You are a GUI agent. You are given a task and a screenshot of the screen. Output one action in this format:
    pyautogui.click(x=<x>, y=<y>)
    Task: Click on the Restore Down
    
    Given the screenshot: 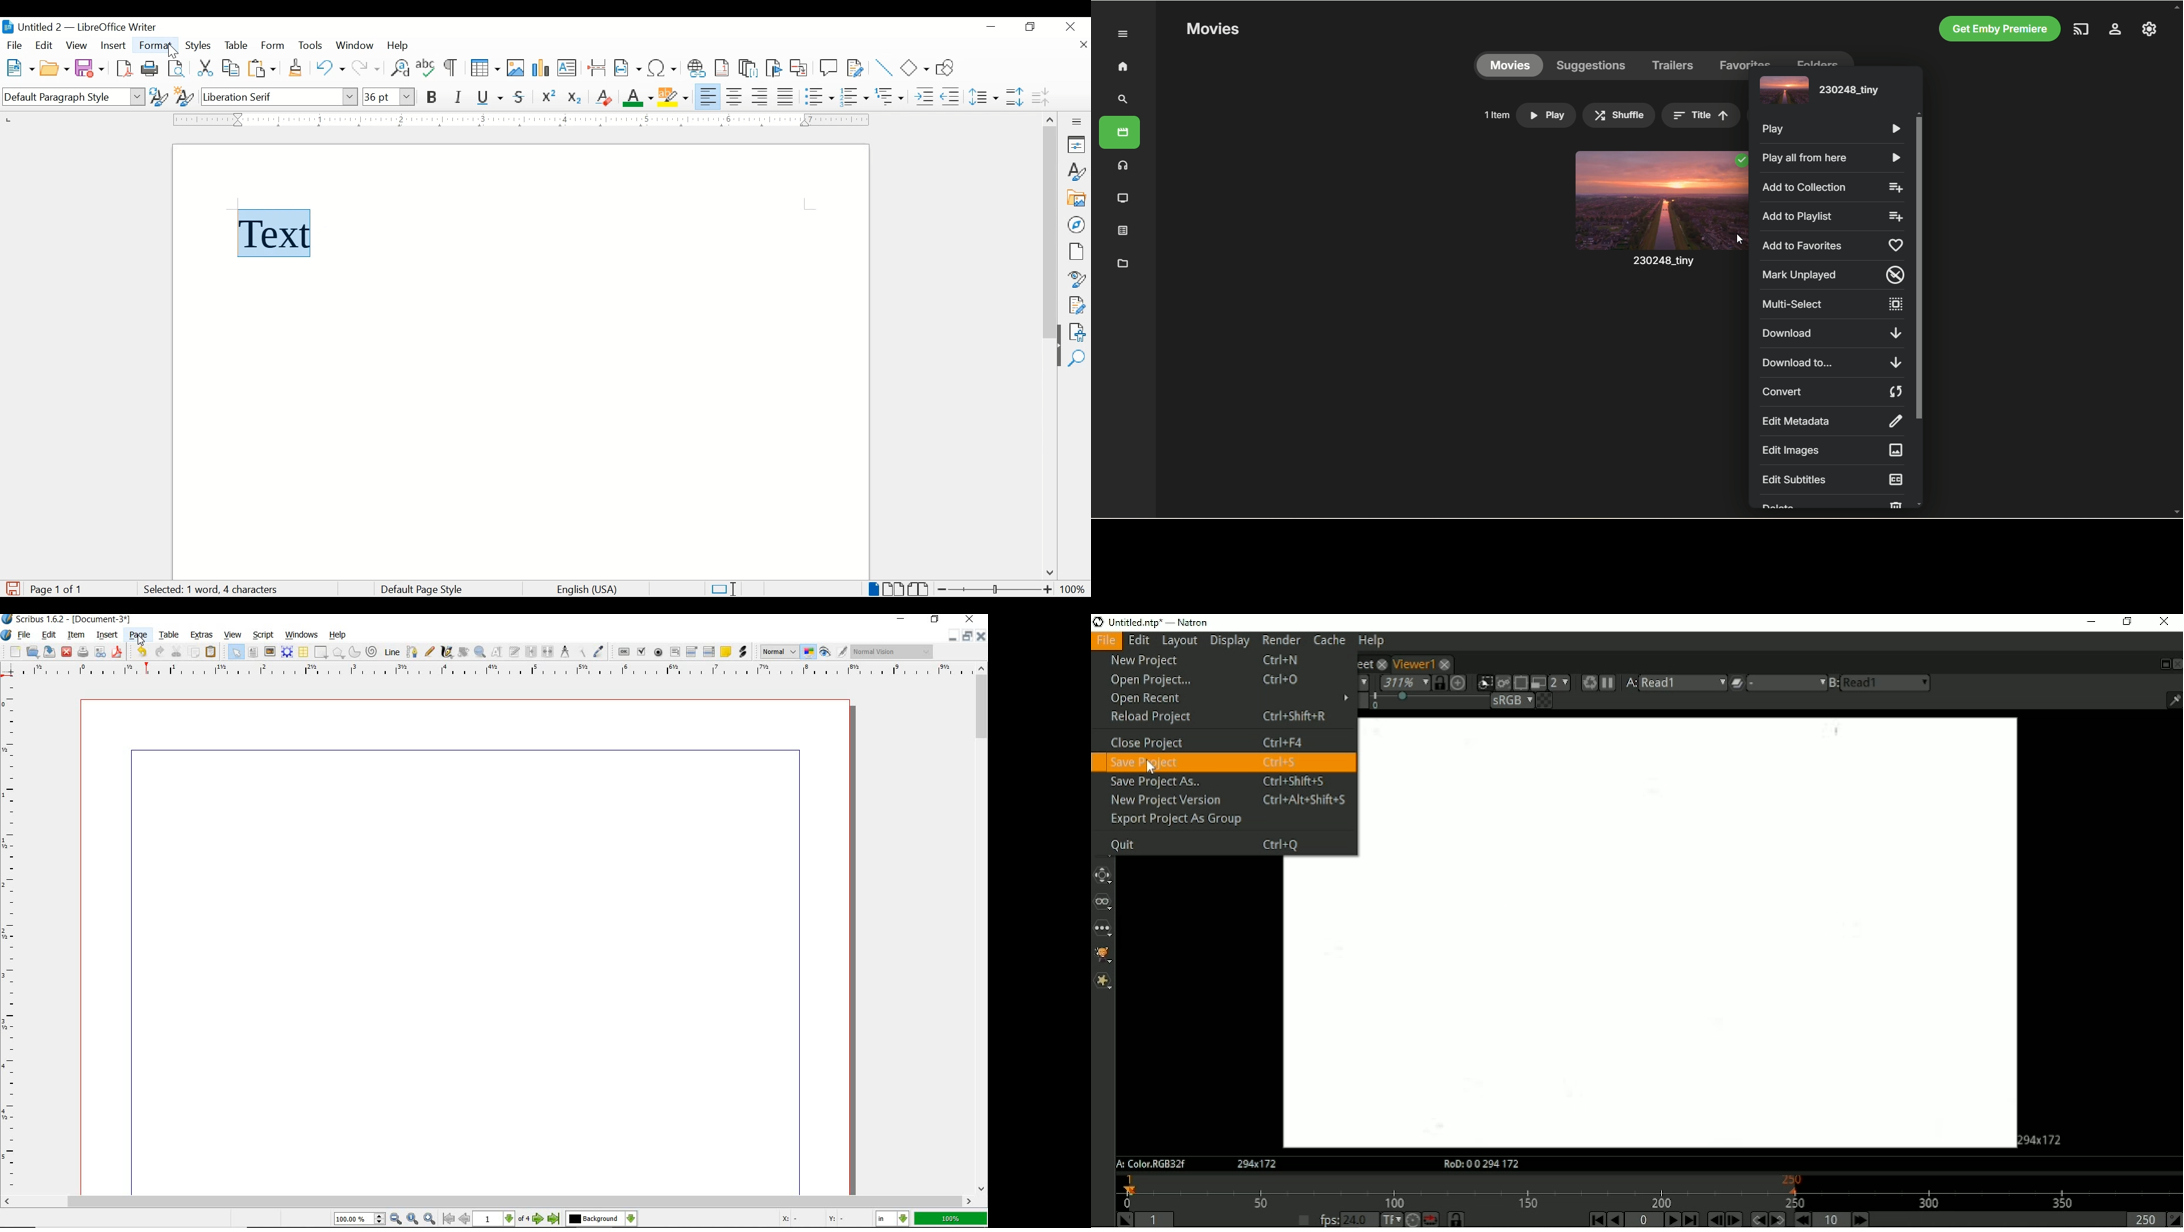 What is the action you would take?
    pyautogui.click(x=952, y=638)
    